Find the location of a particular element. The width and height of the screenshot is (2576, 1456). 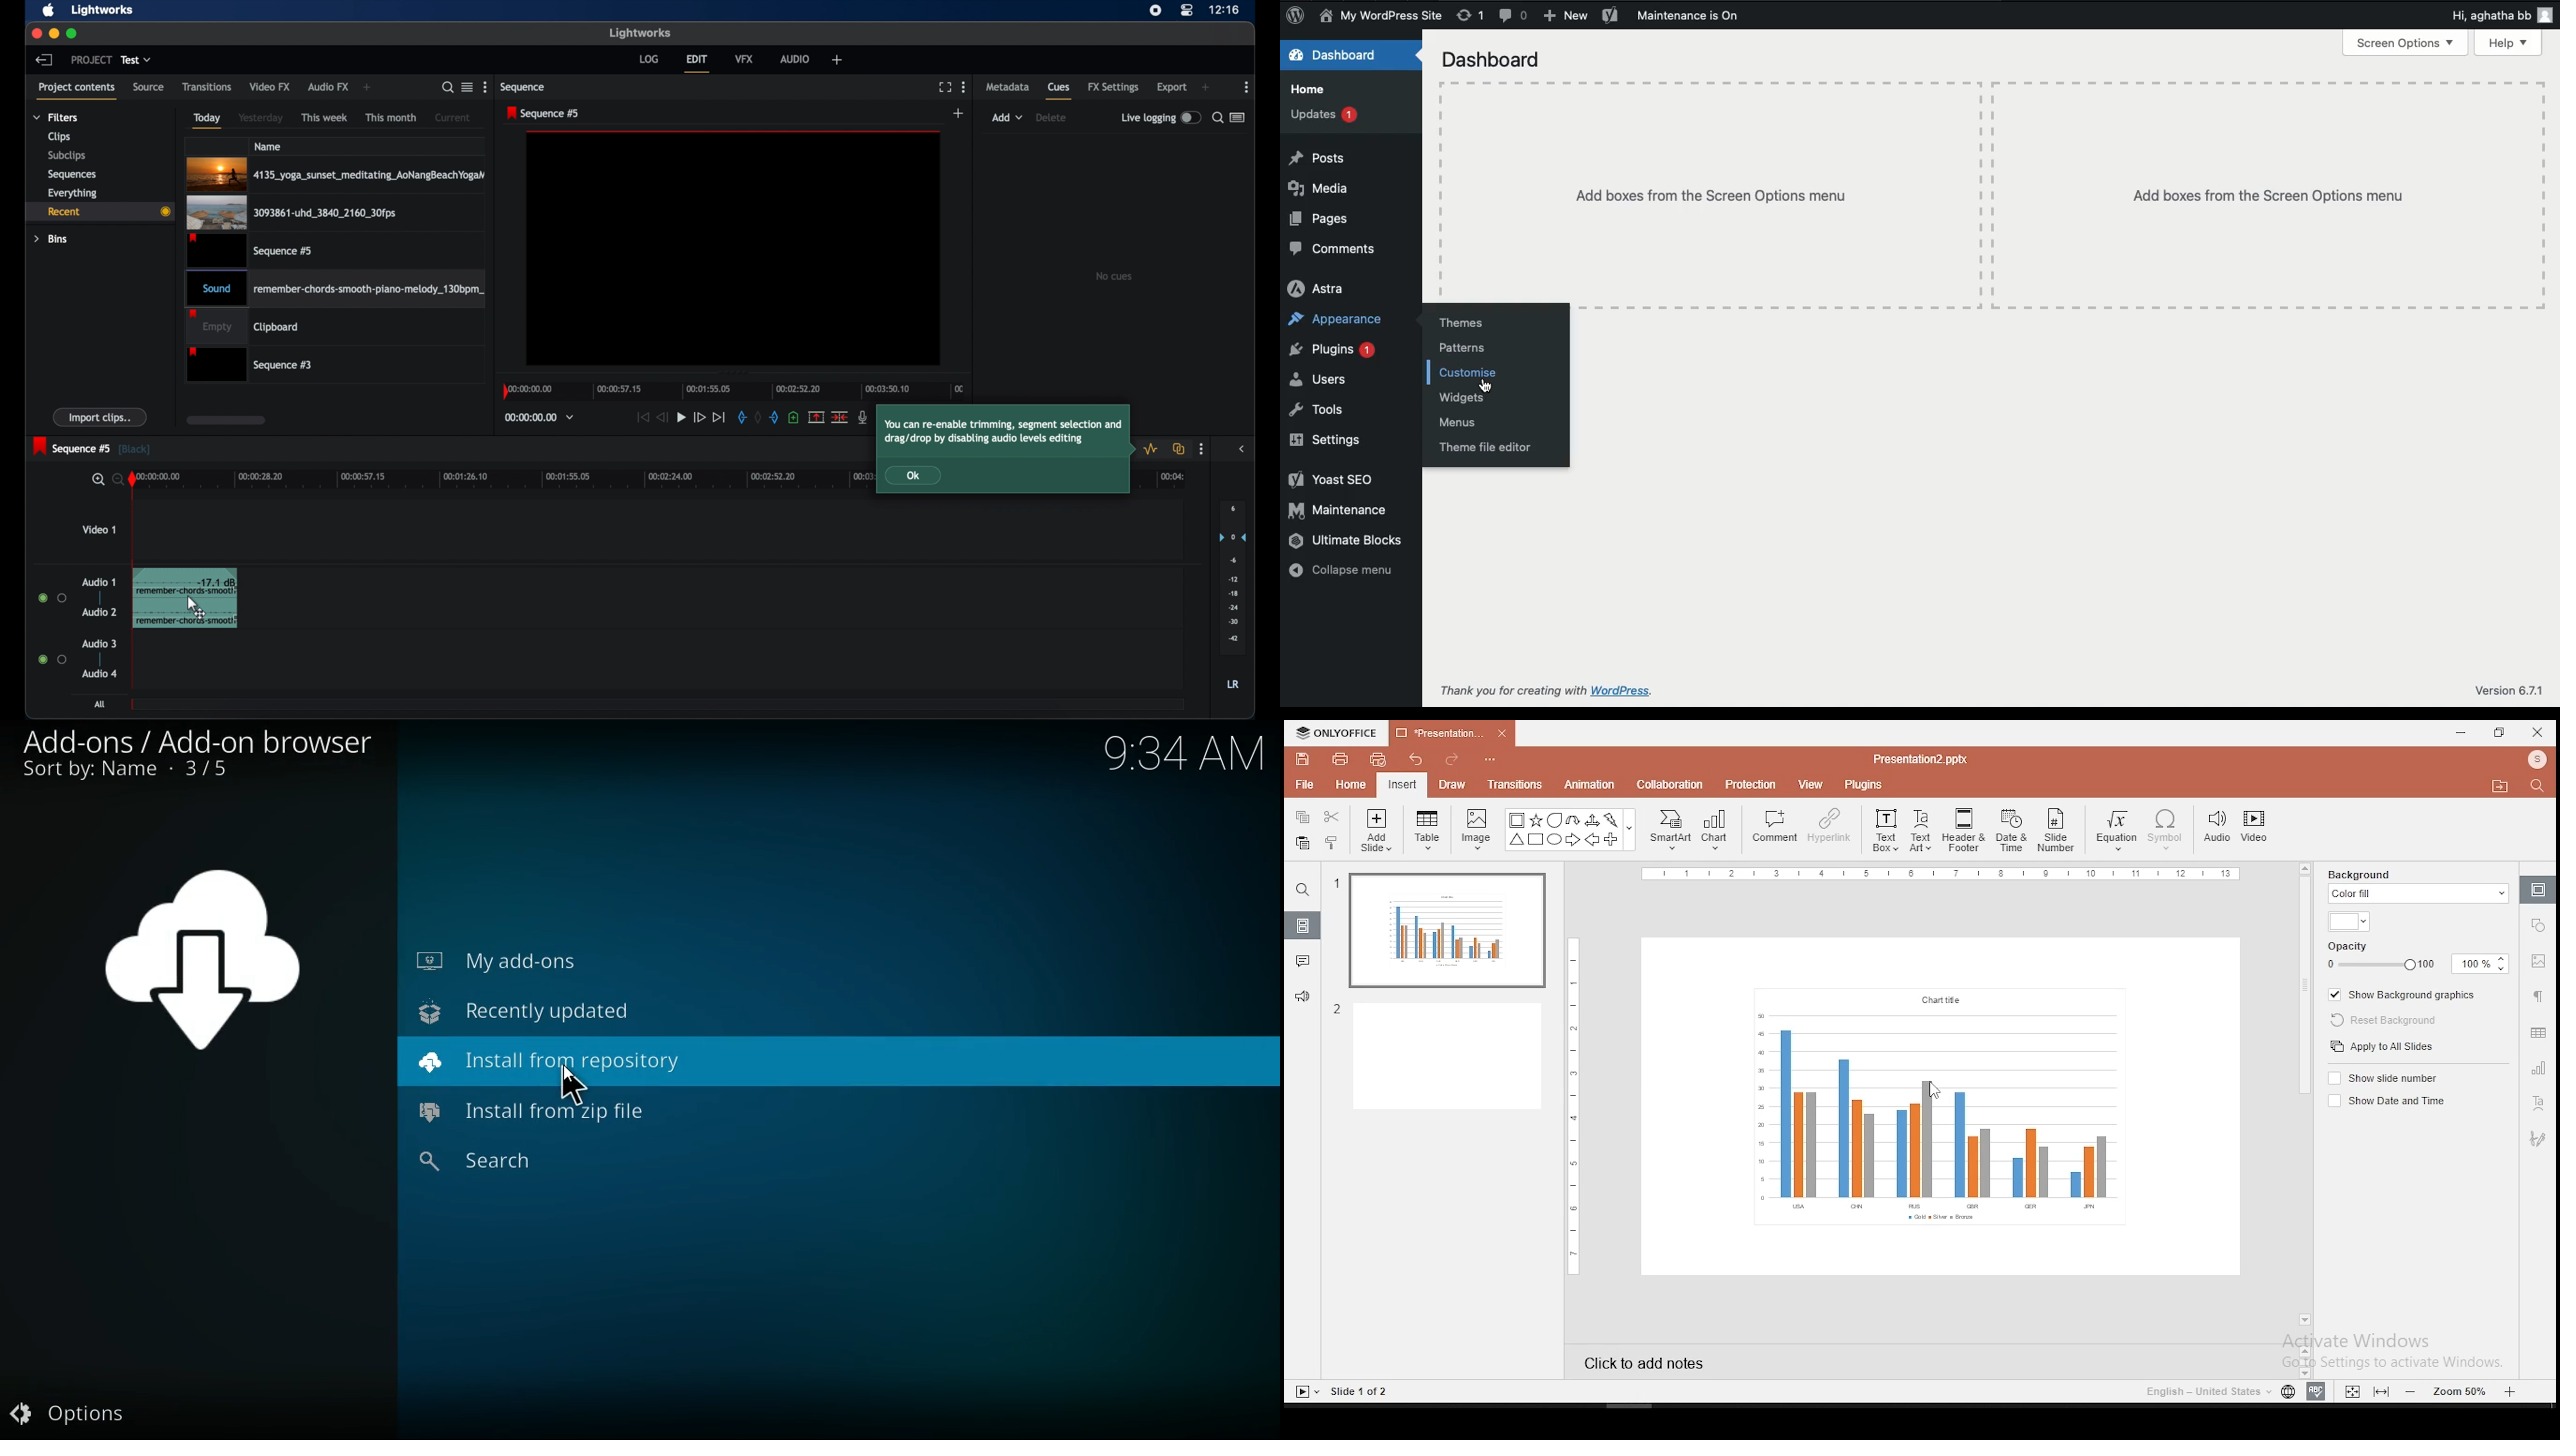

screen recorder icon is located at coordinates (1155, 10).